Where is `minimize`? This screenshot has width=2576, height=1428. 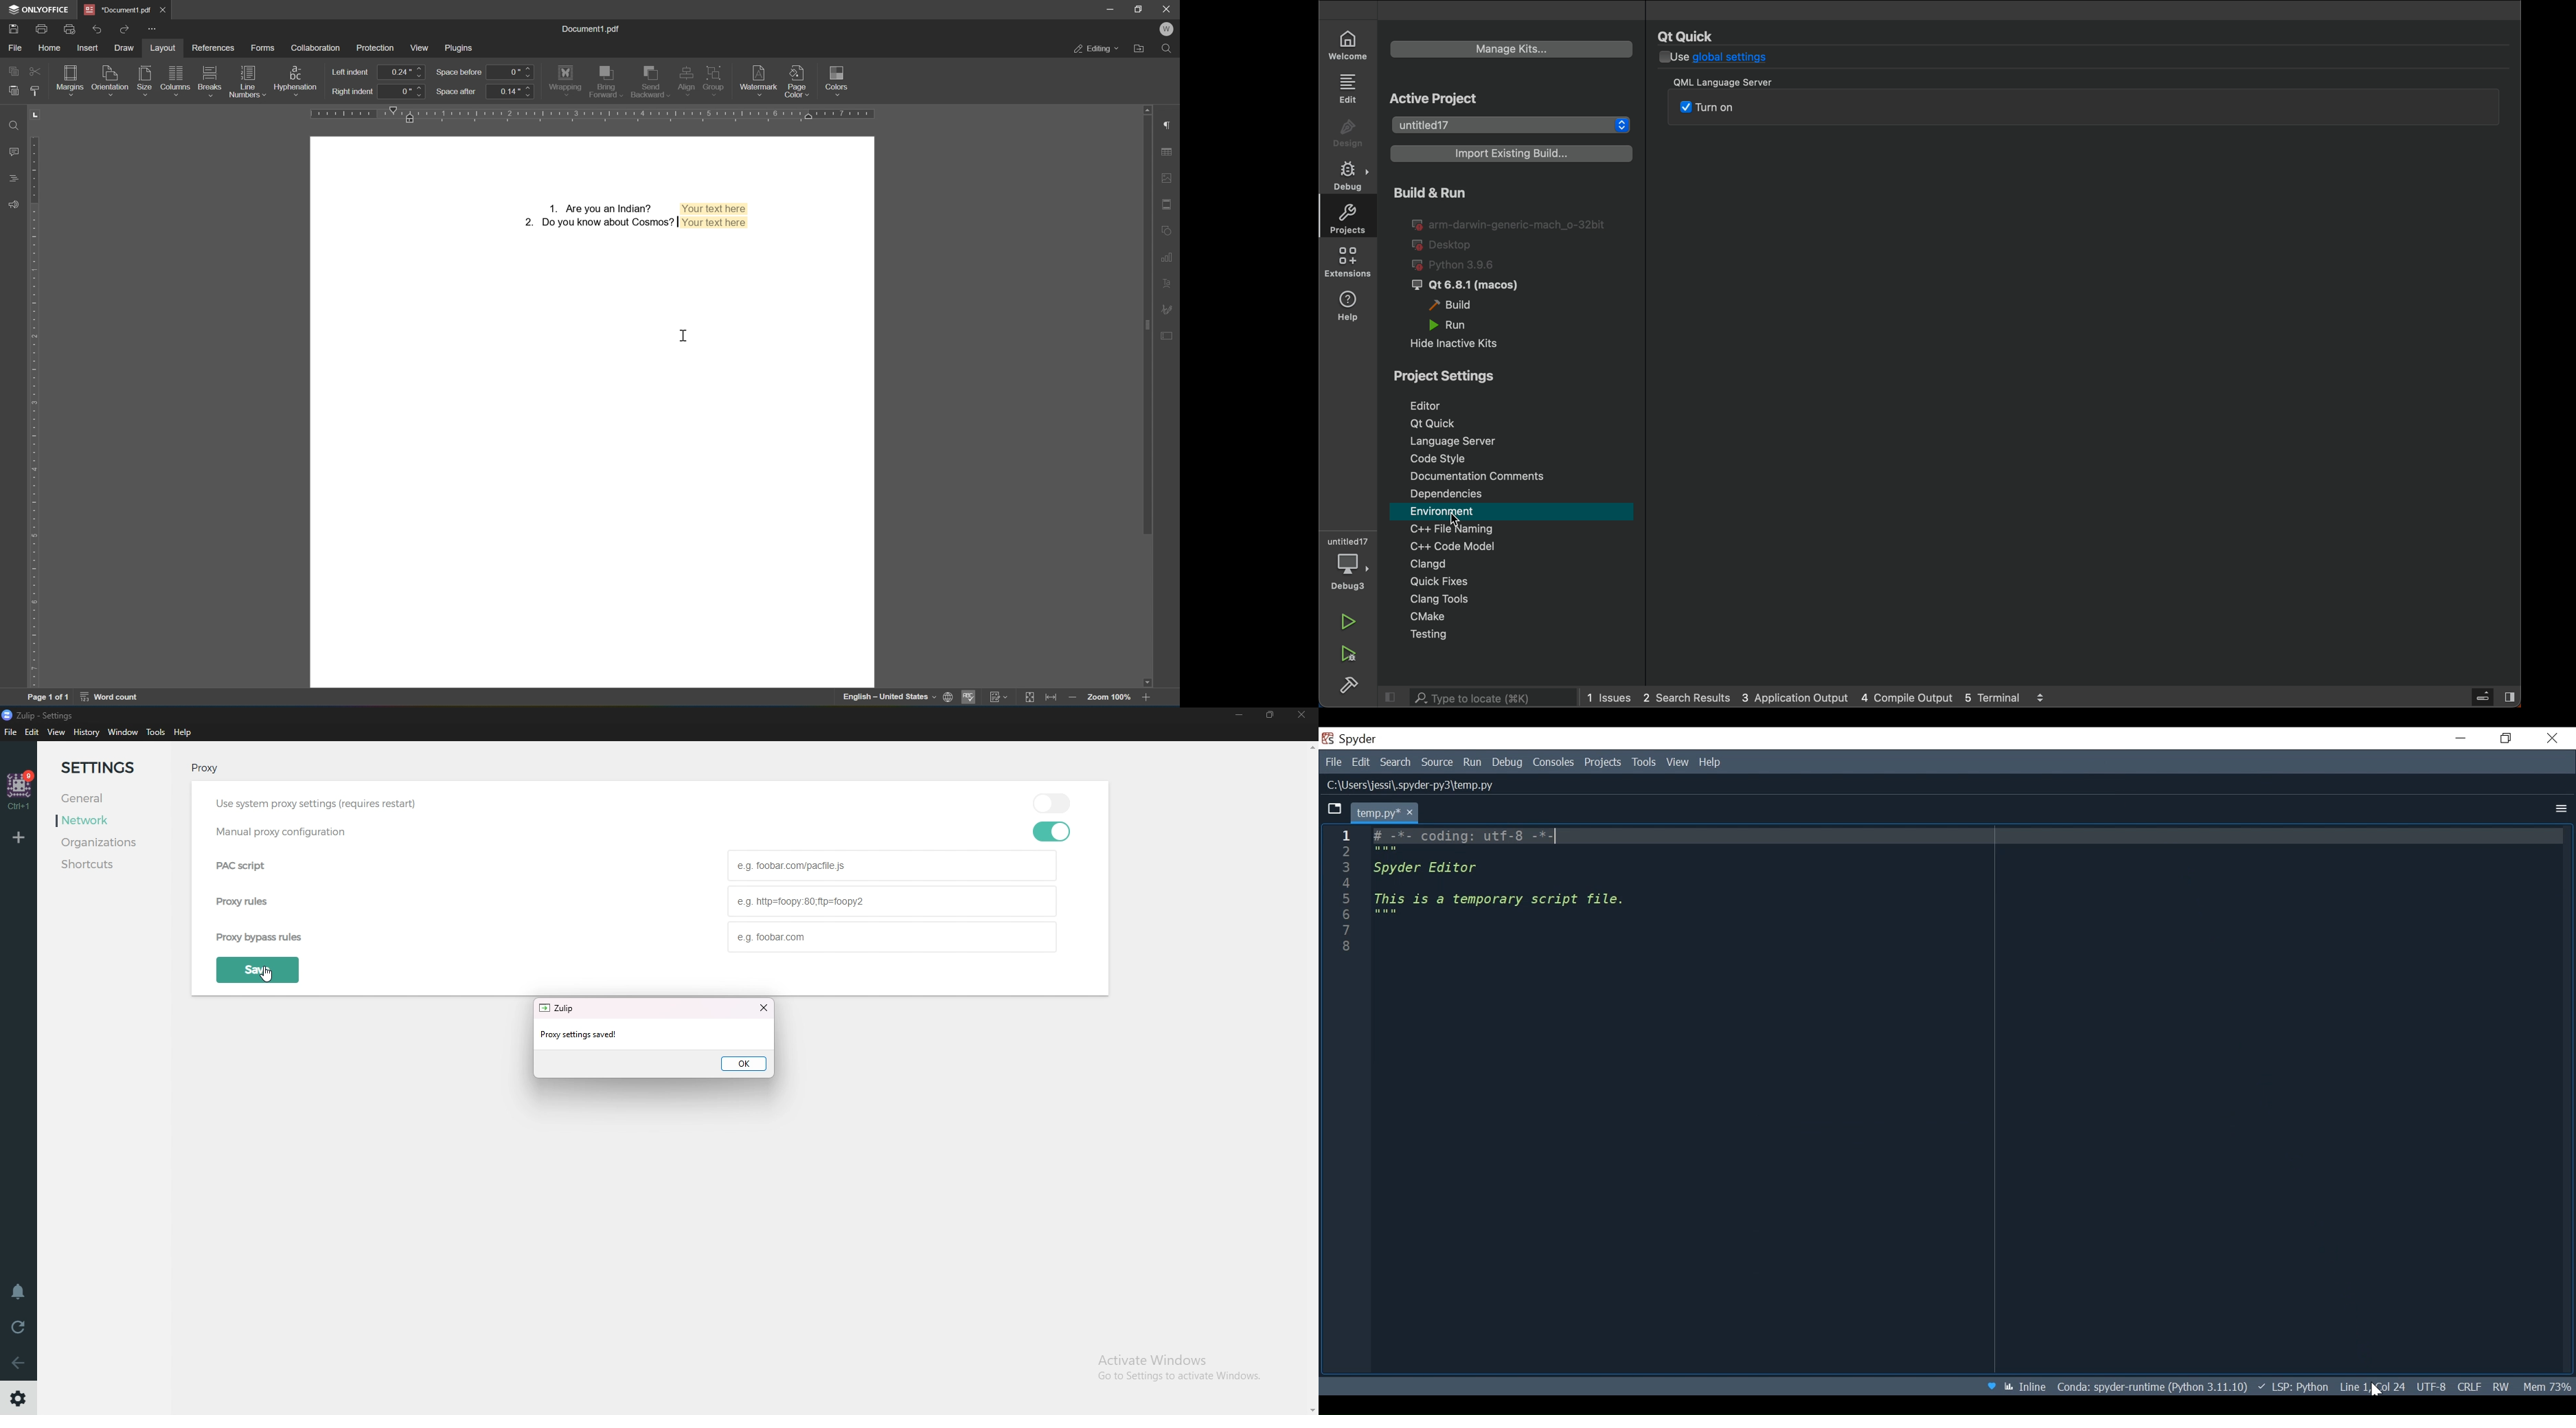
minimize is located at coordinates (1112, 7).